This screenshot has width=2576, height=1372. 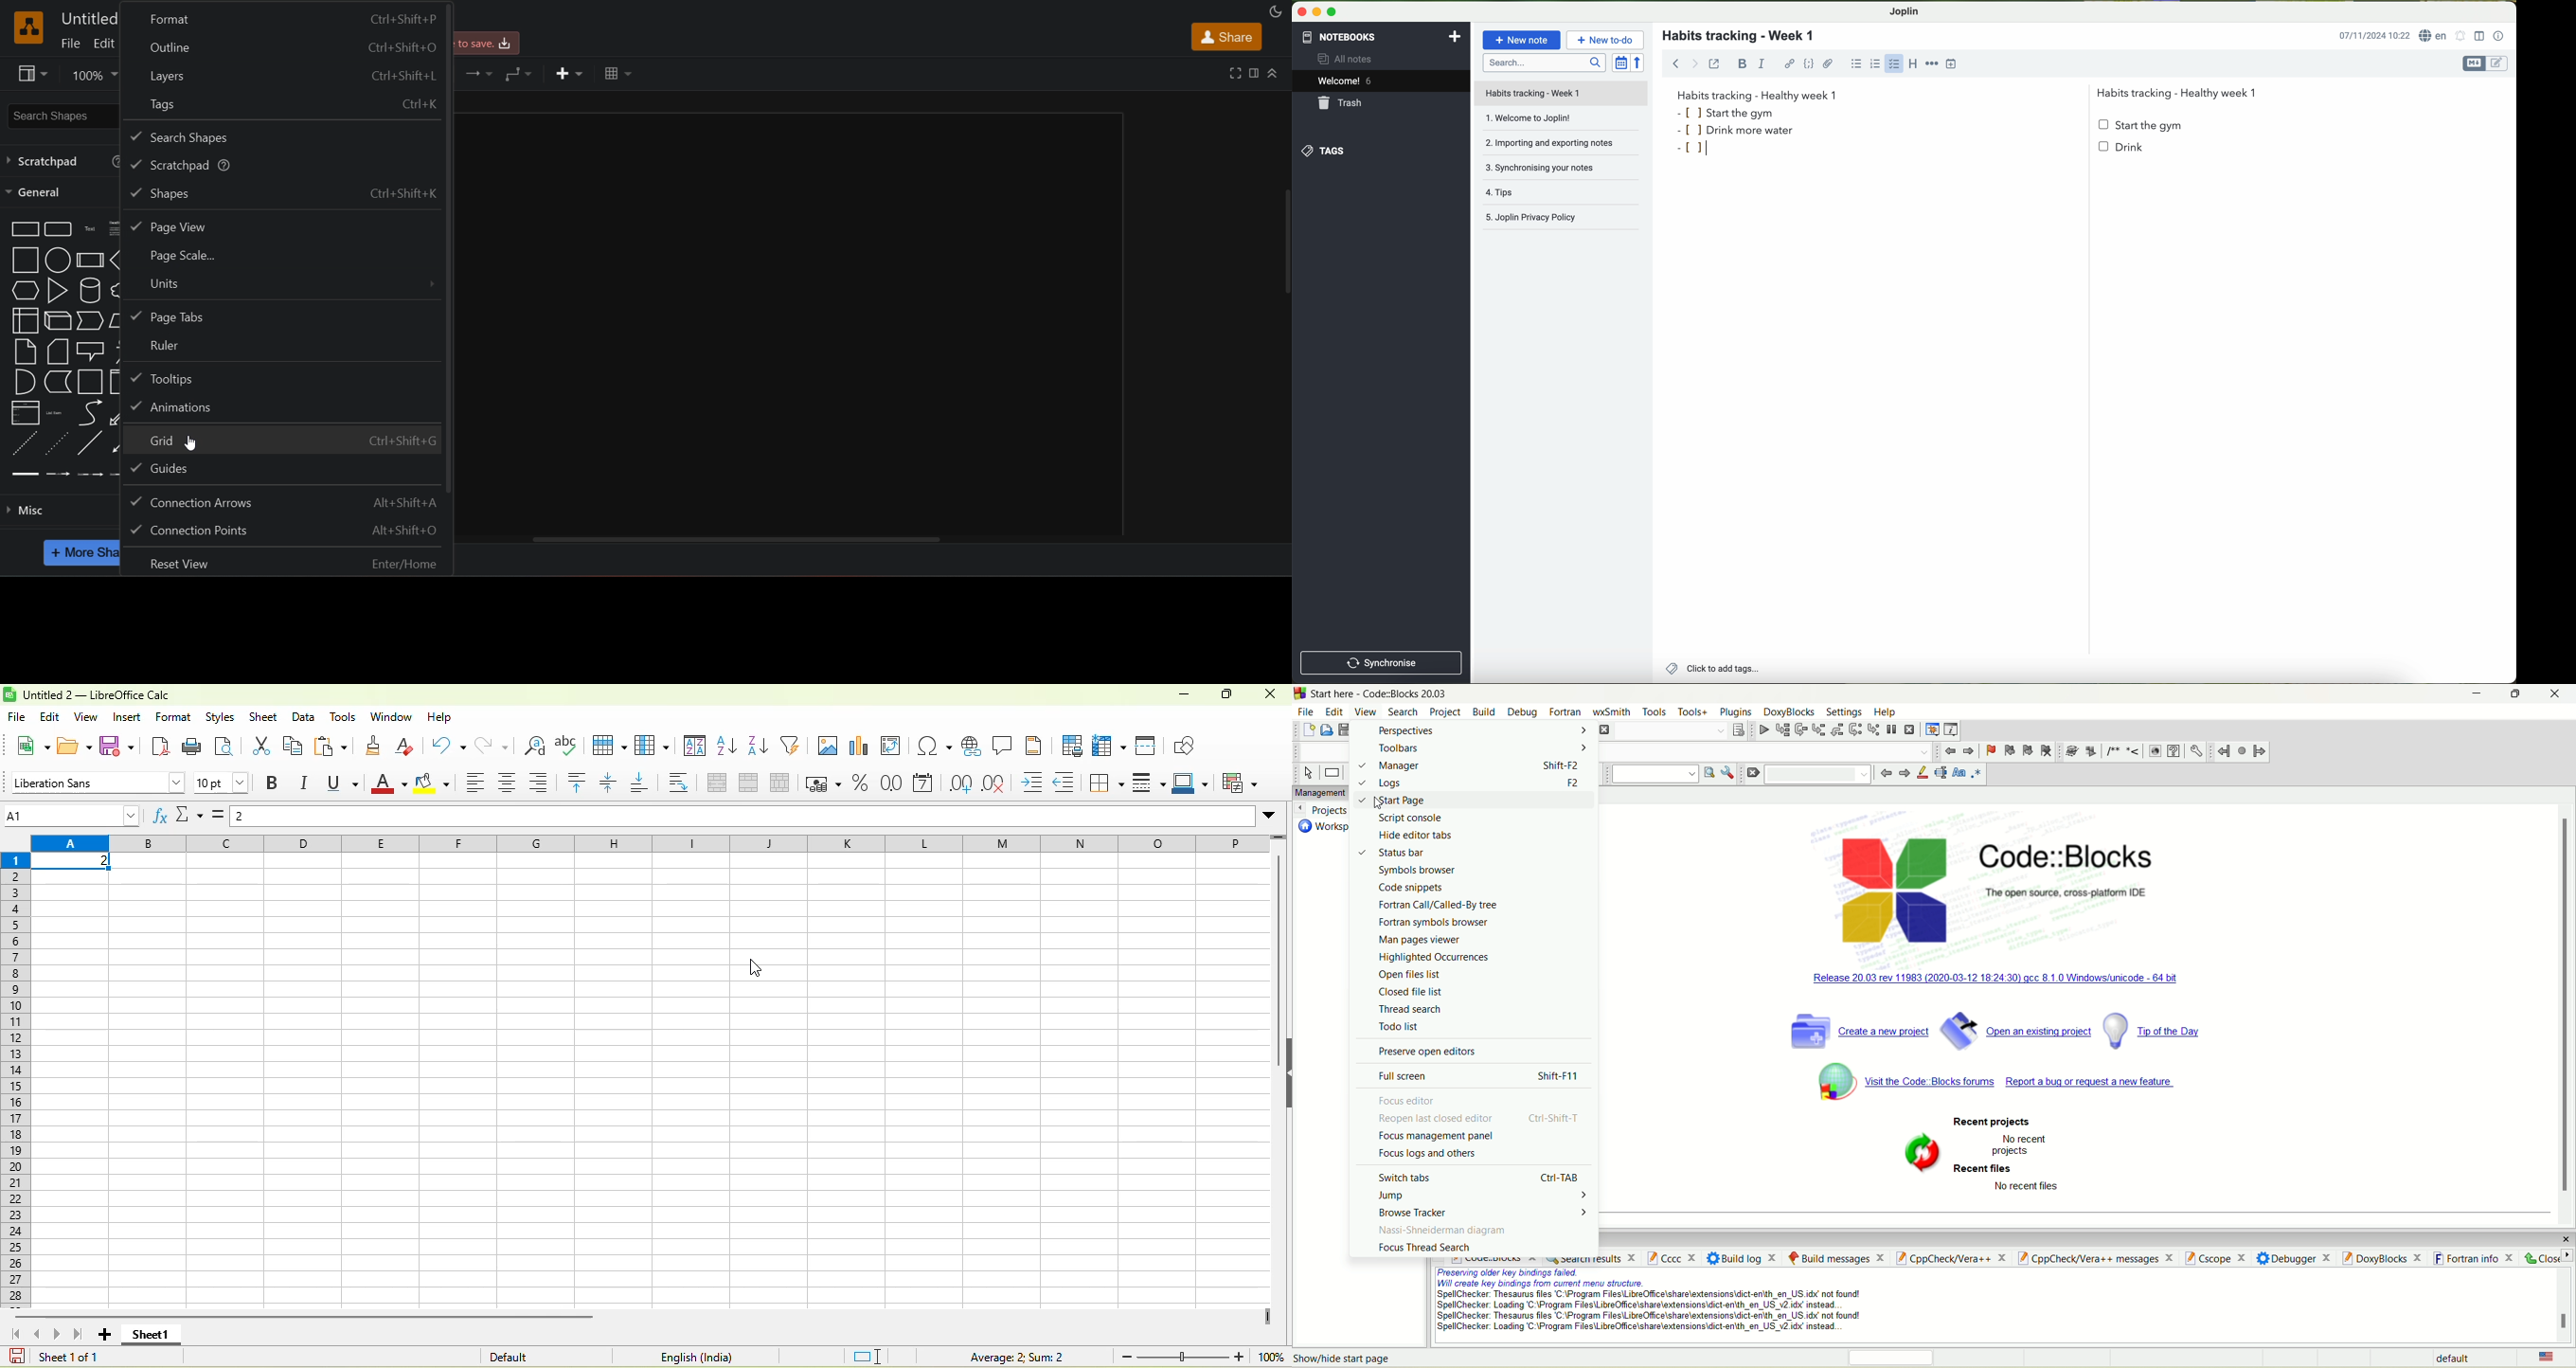 What do you see at coordinates (1226, 37) in the screenshot?
I see `share` at bounding box center [1226, 37].